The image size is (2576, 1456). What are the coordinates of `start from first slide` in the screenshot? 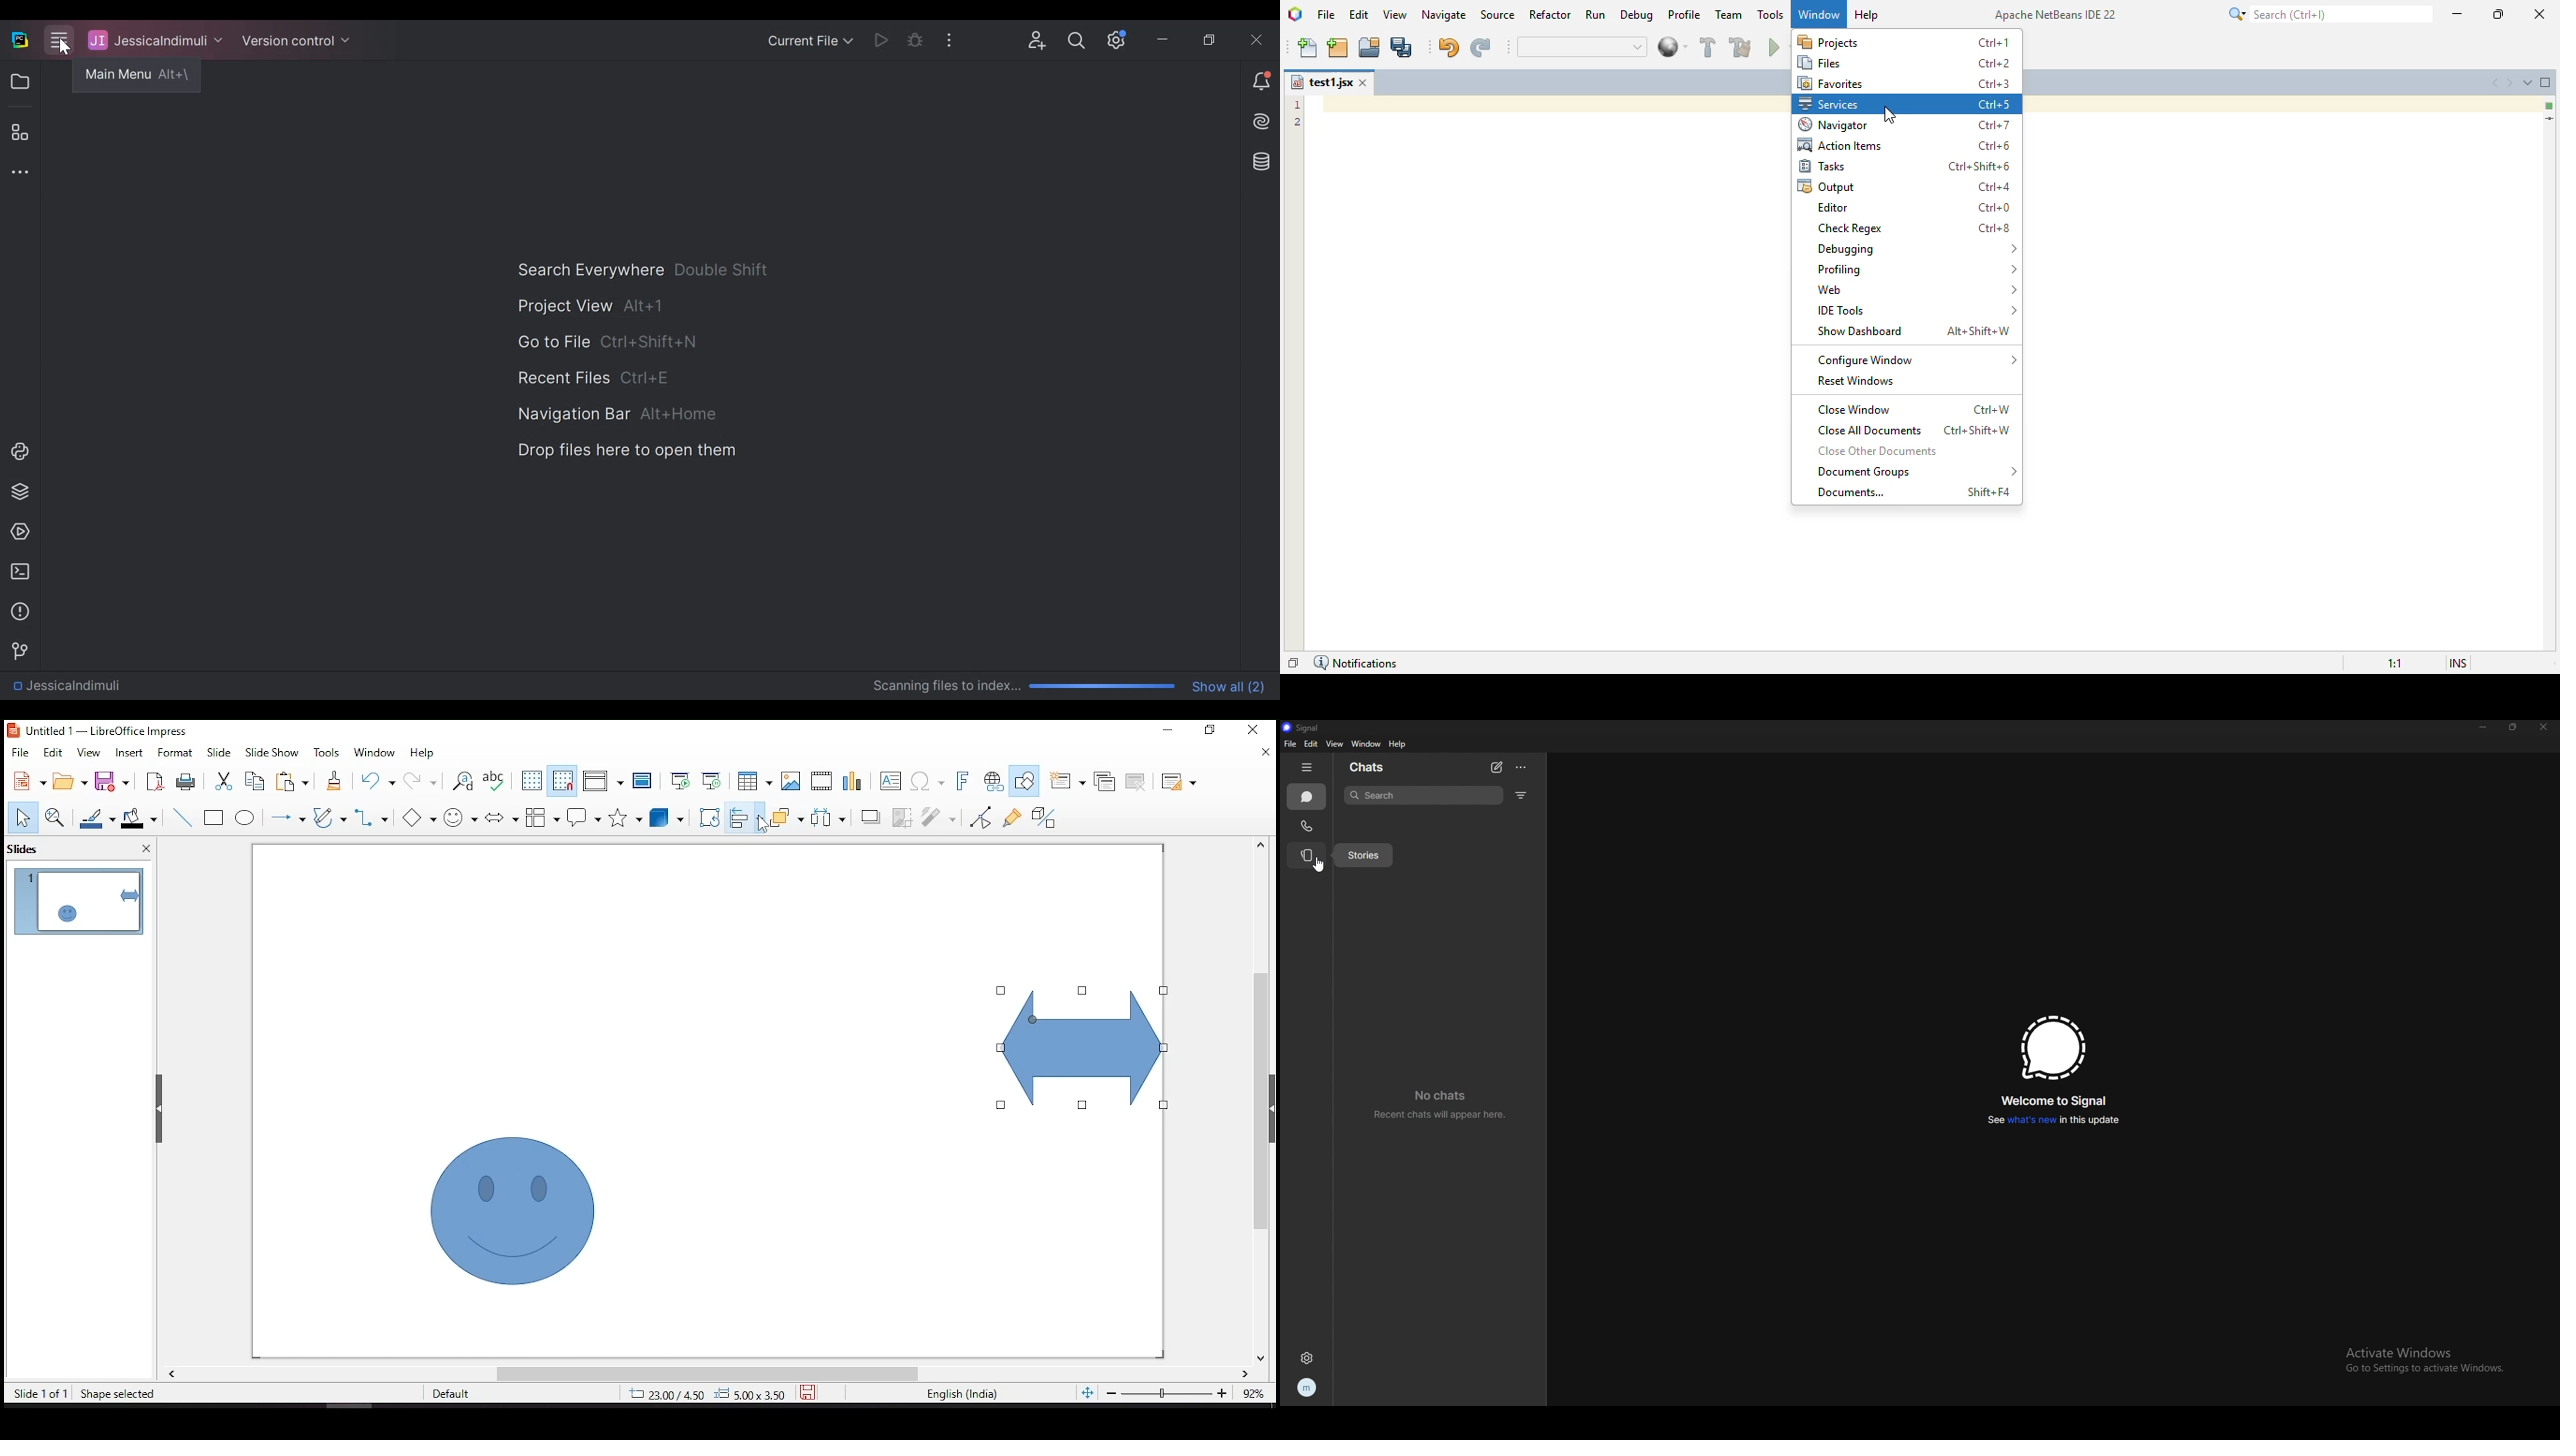 It's located at (677, 779).